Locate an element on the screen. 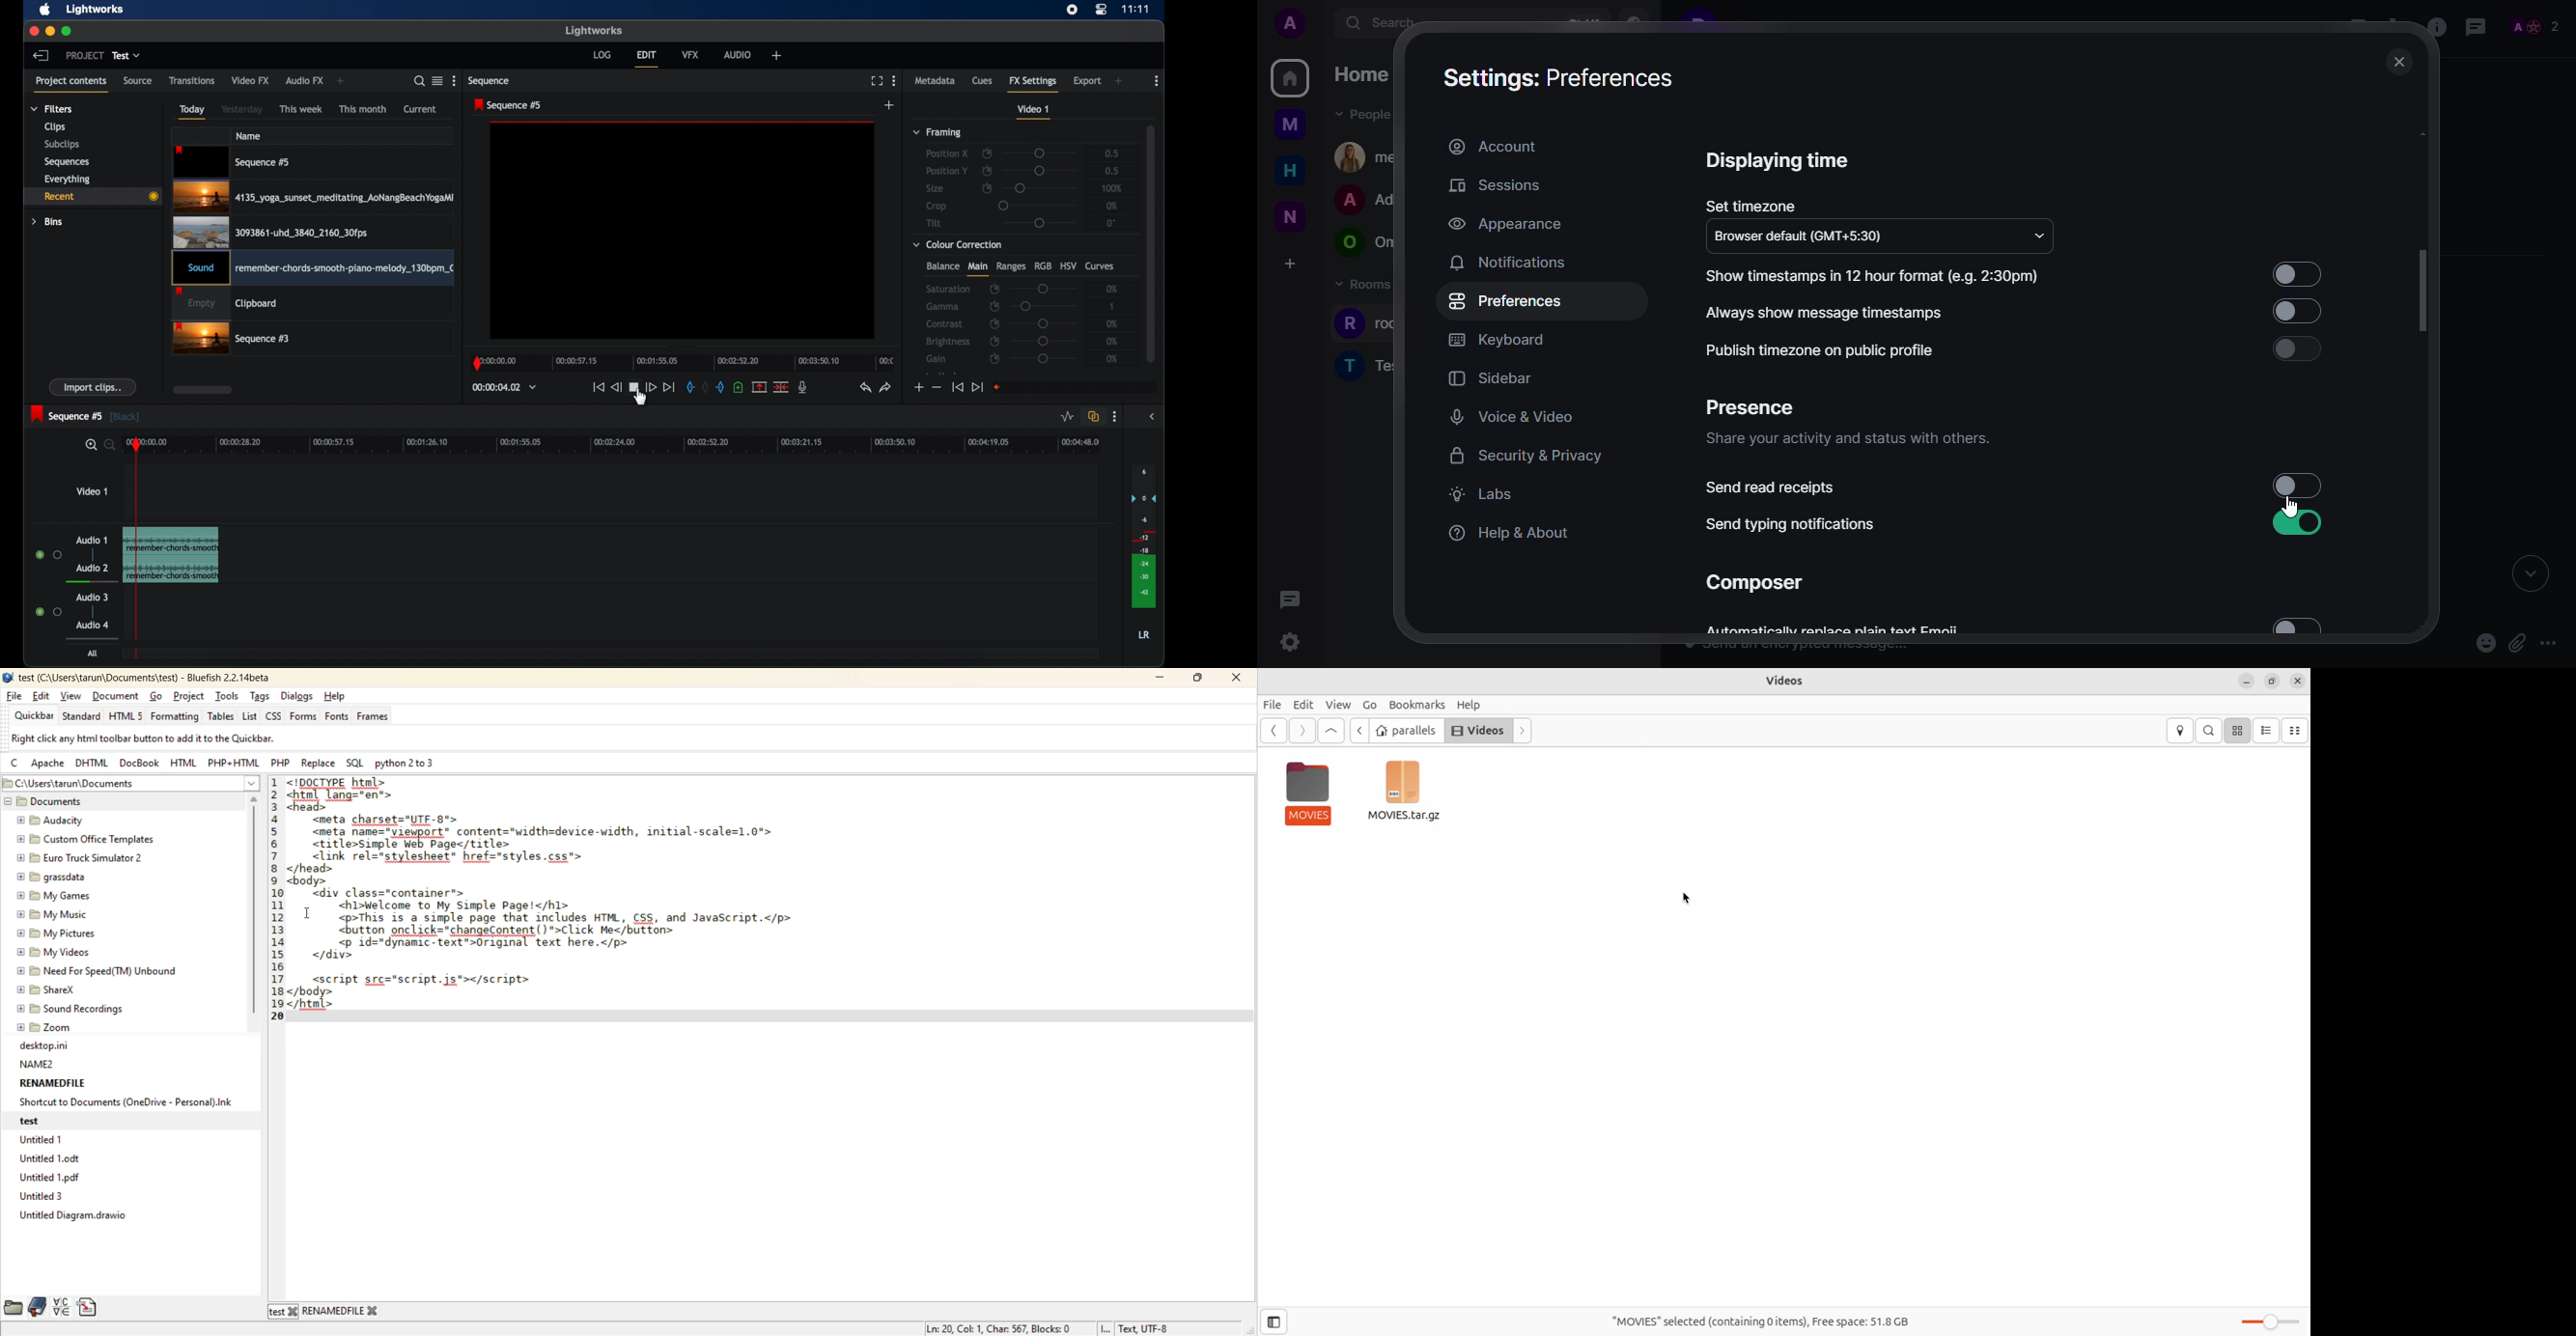  people is located at coordinates (2534, 24).